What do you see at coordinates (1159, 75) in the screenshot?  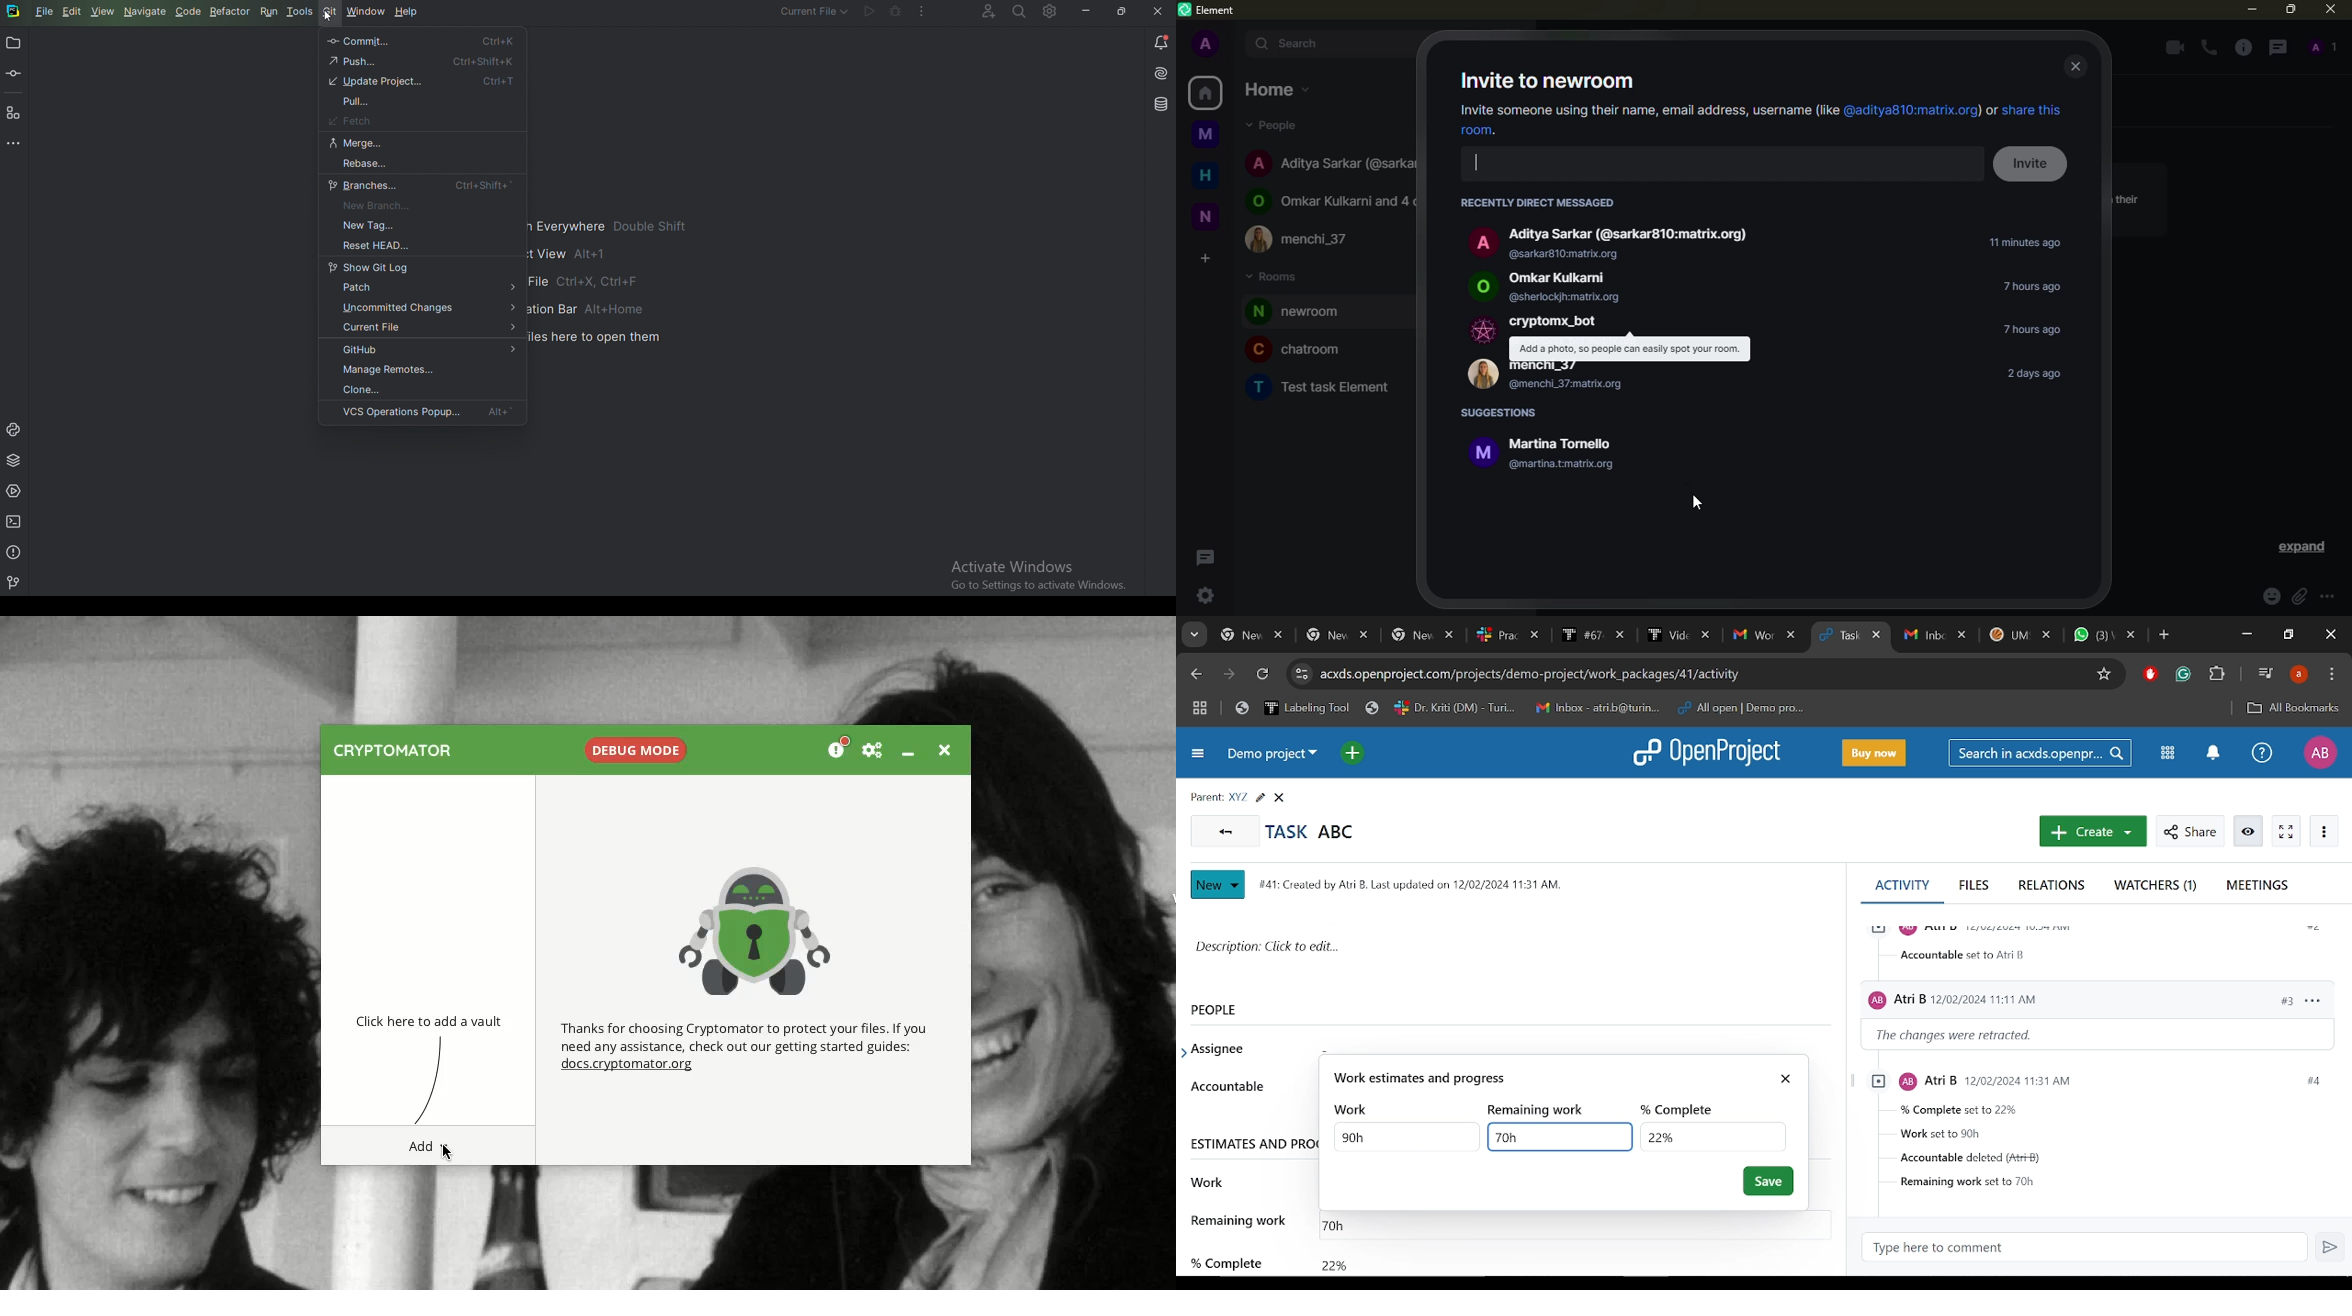 I see `Install AI assistant` at bounding box center [1159, 75].